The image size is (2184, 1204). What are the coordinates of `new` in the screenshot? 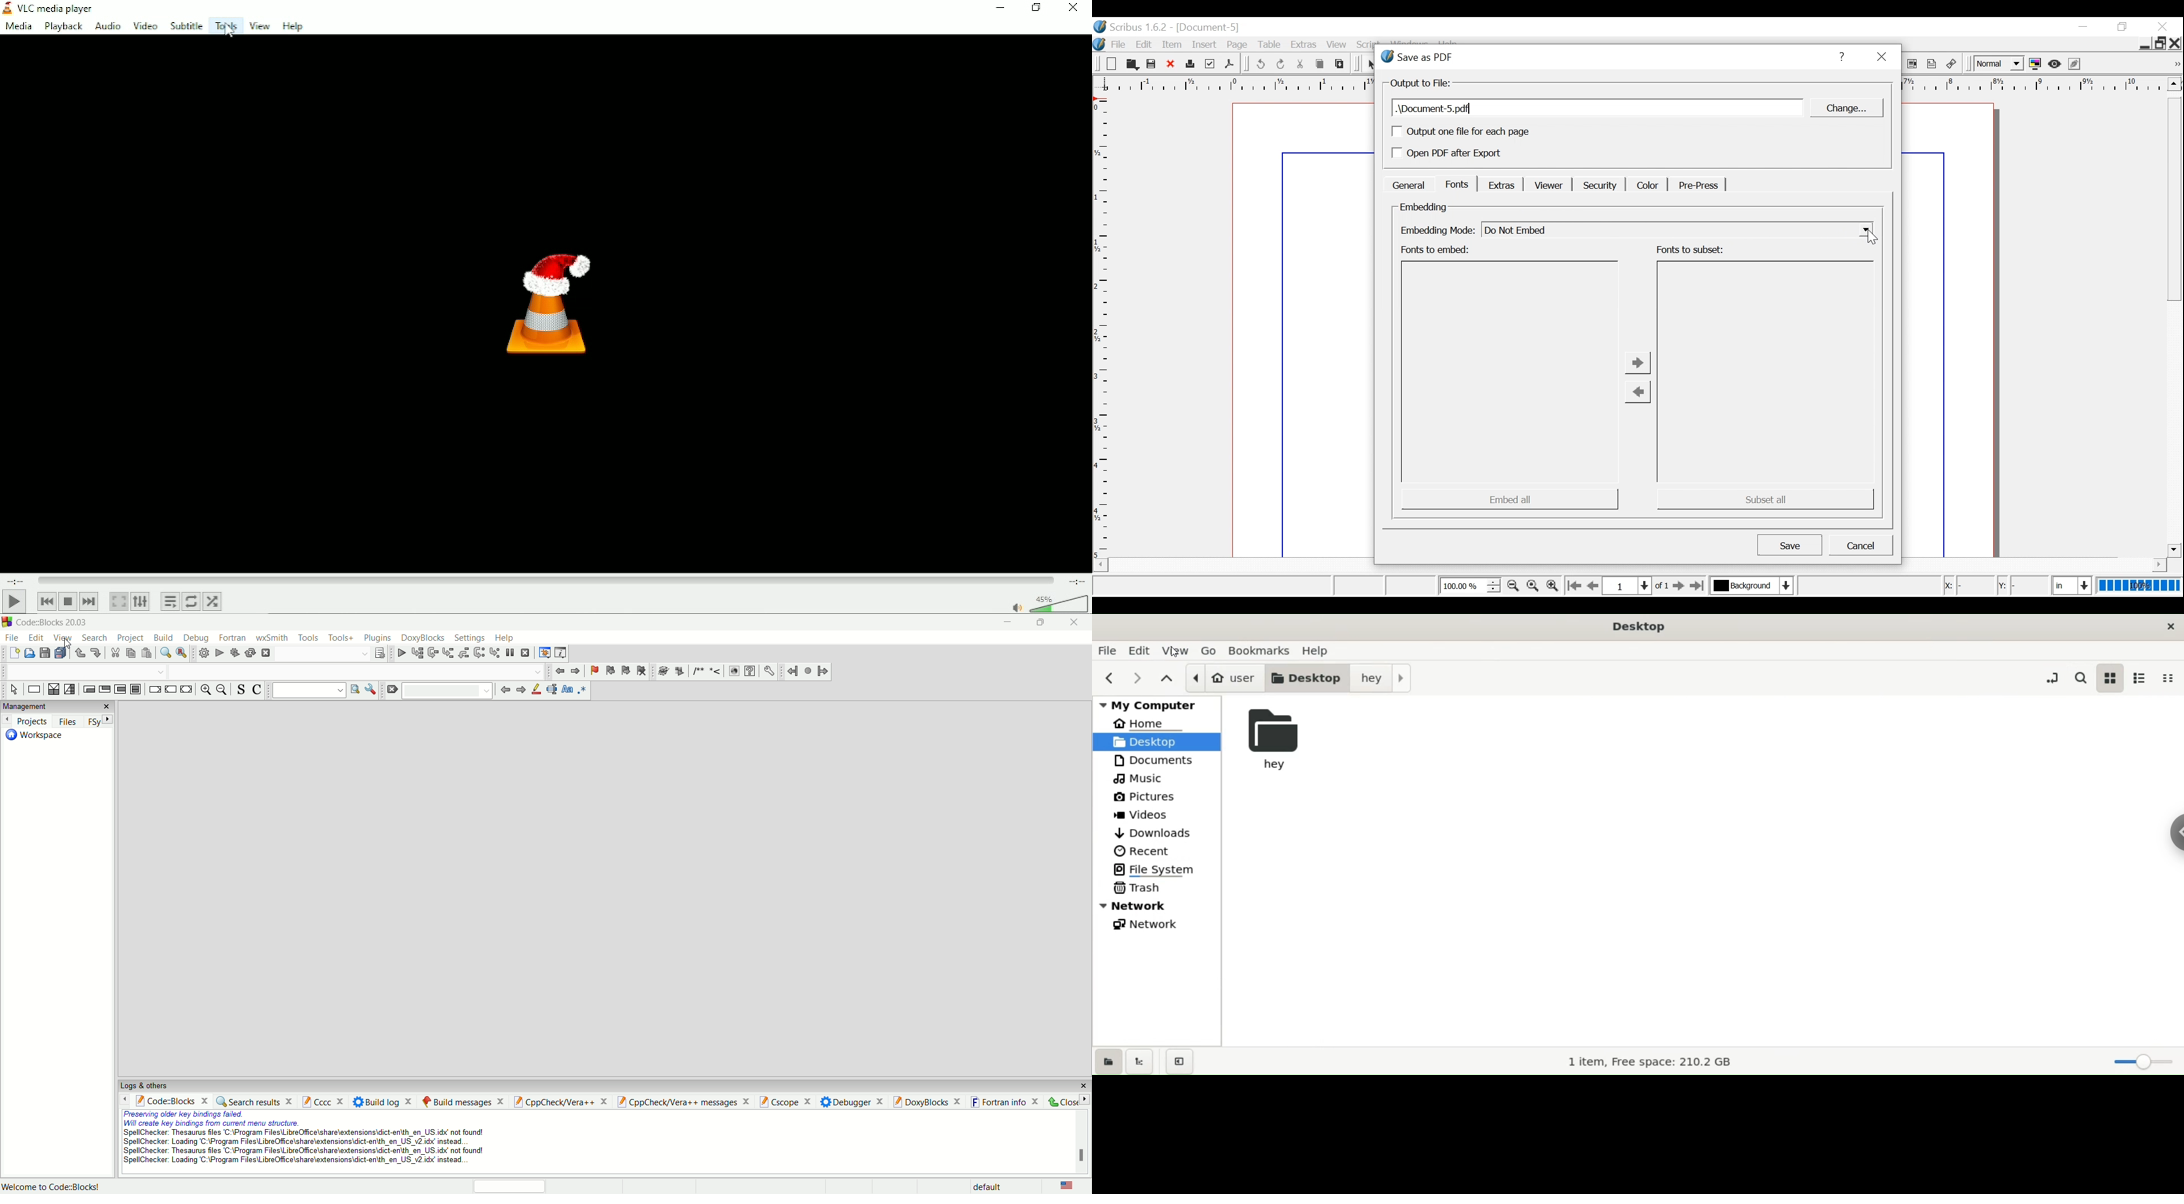 It's located at (14, 653).